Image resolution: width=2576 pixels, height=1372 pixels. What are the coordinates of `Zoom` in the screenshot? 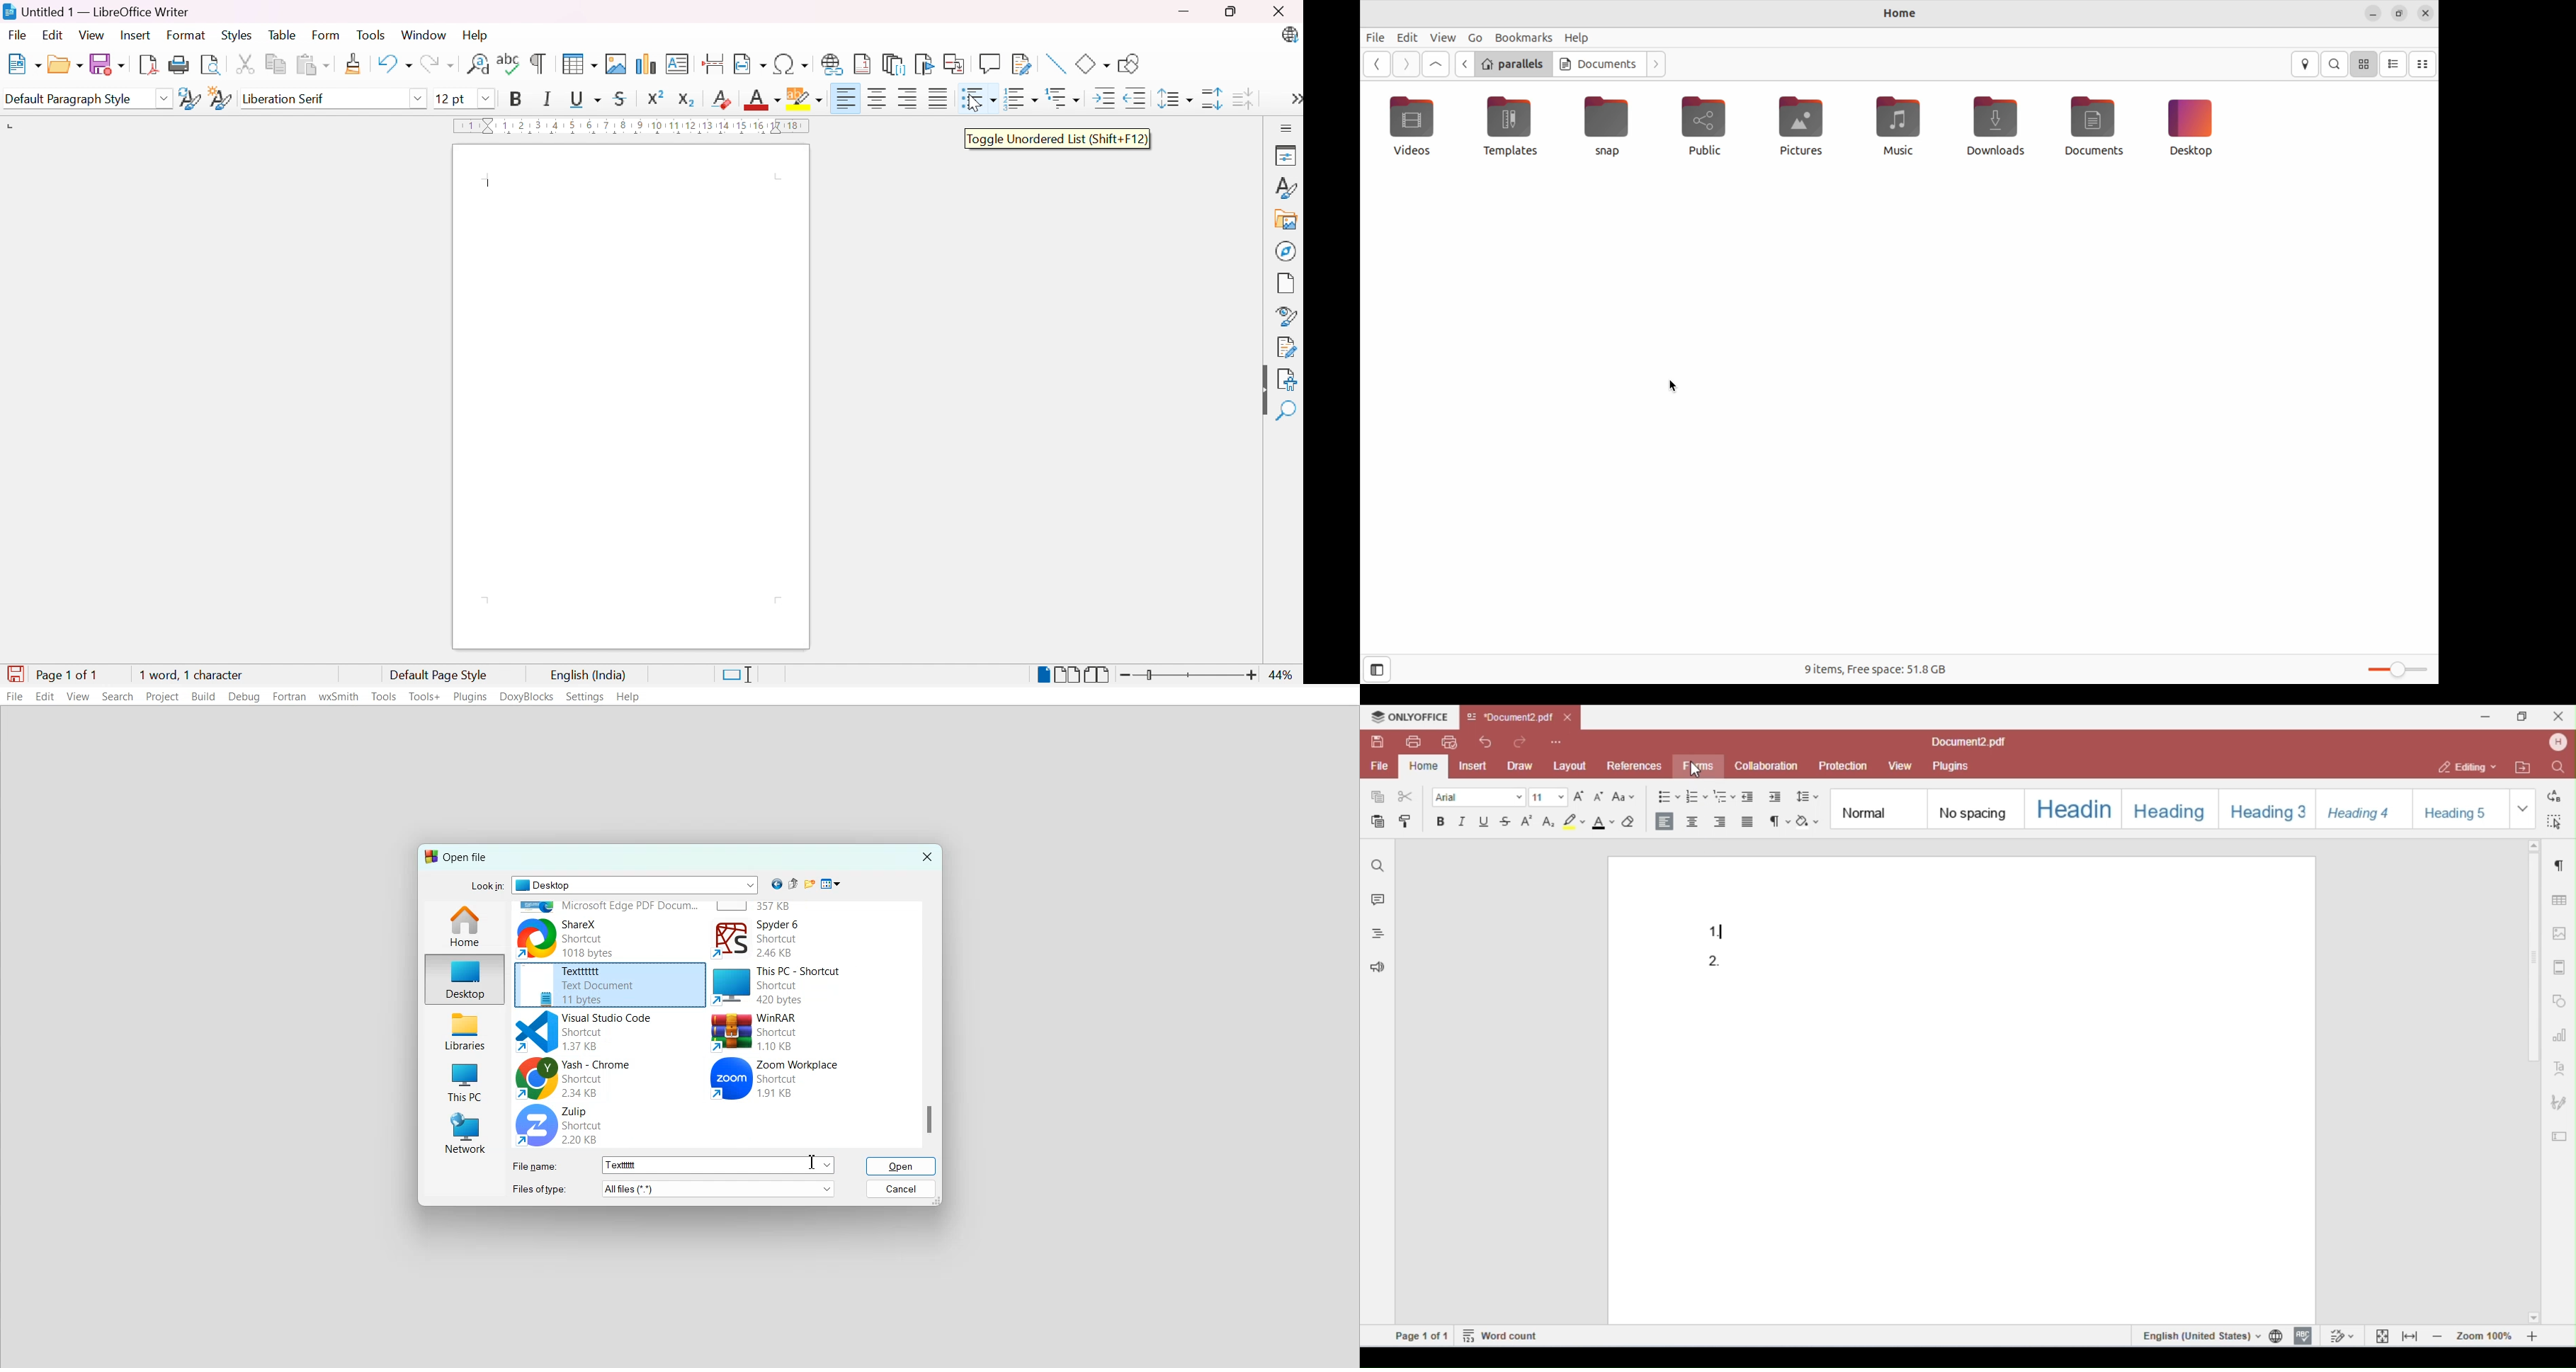 It's located at (801, 1078).